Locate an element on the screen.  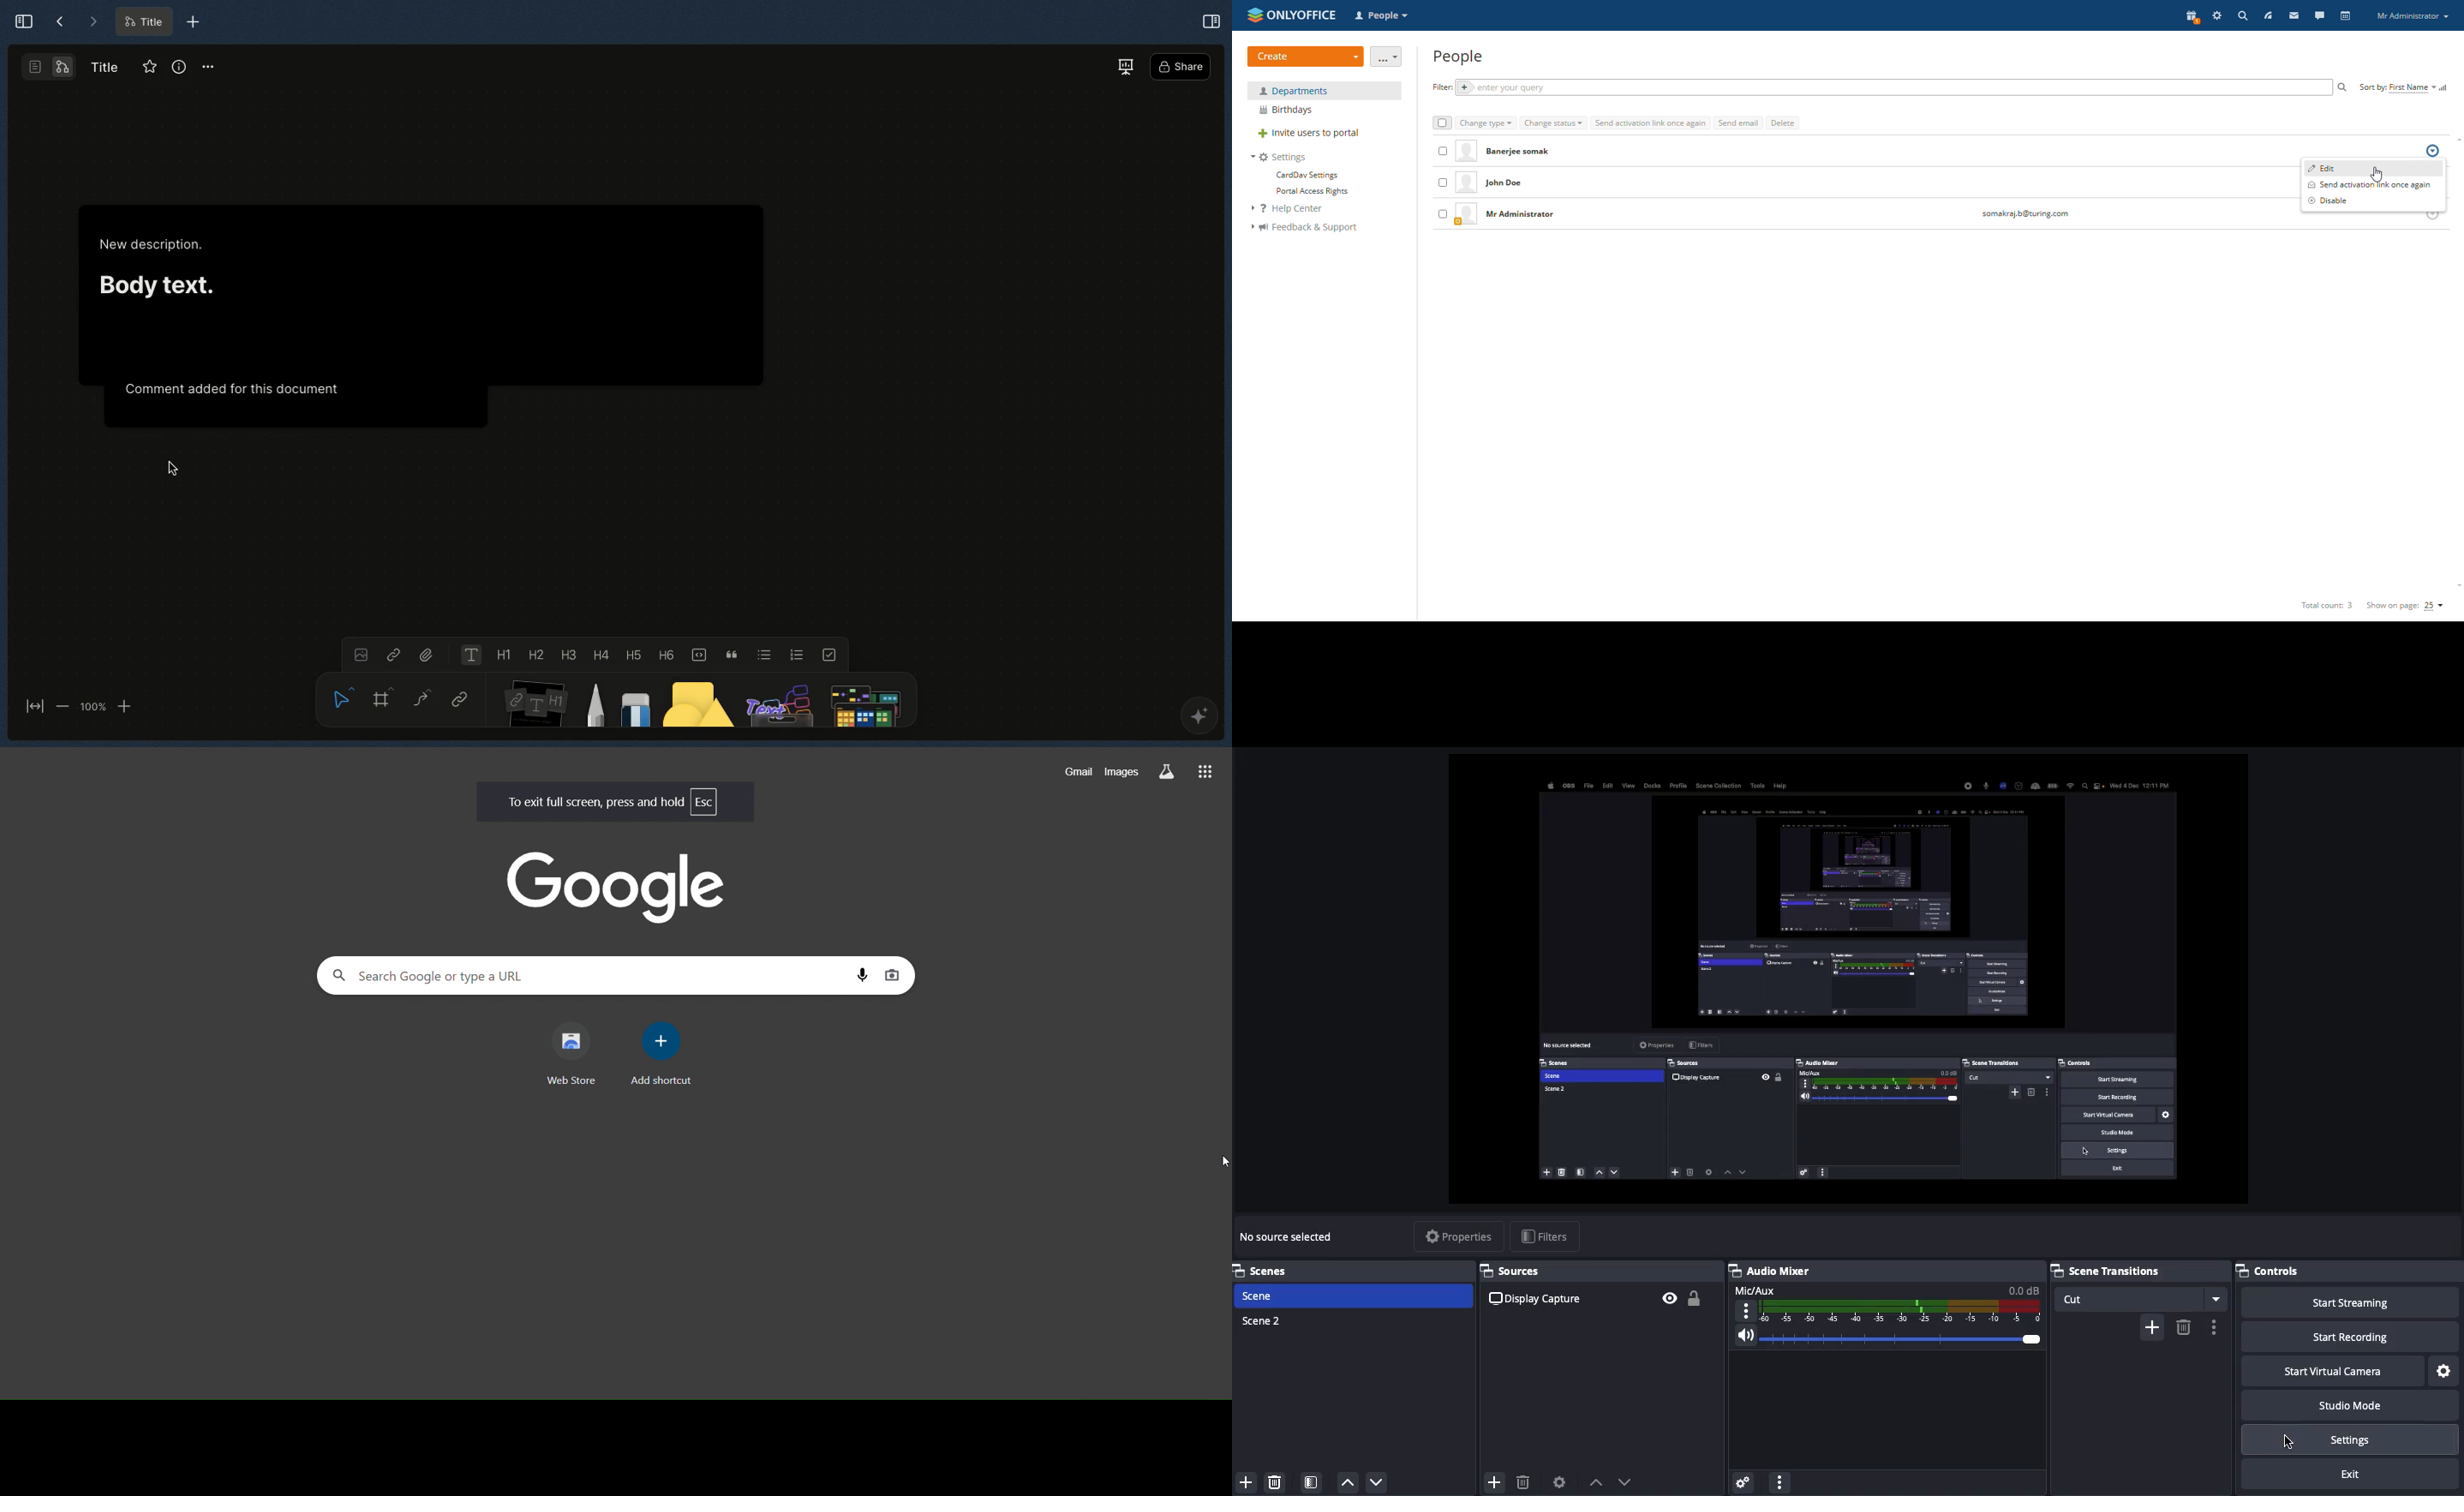
Move down is located at coordinates (1376, 1481).